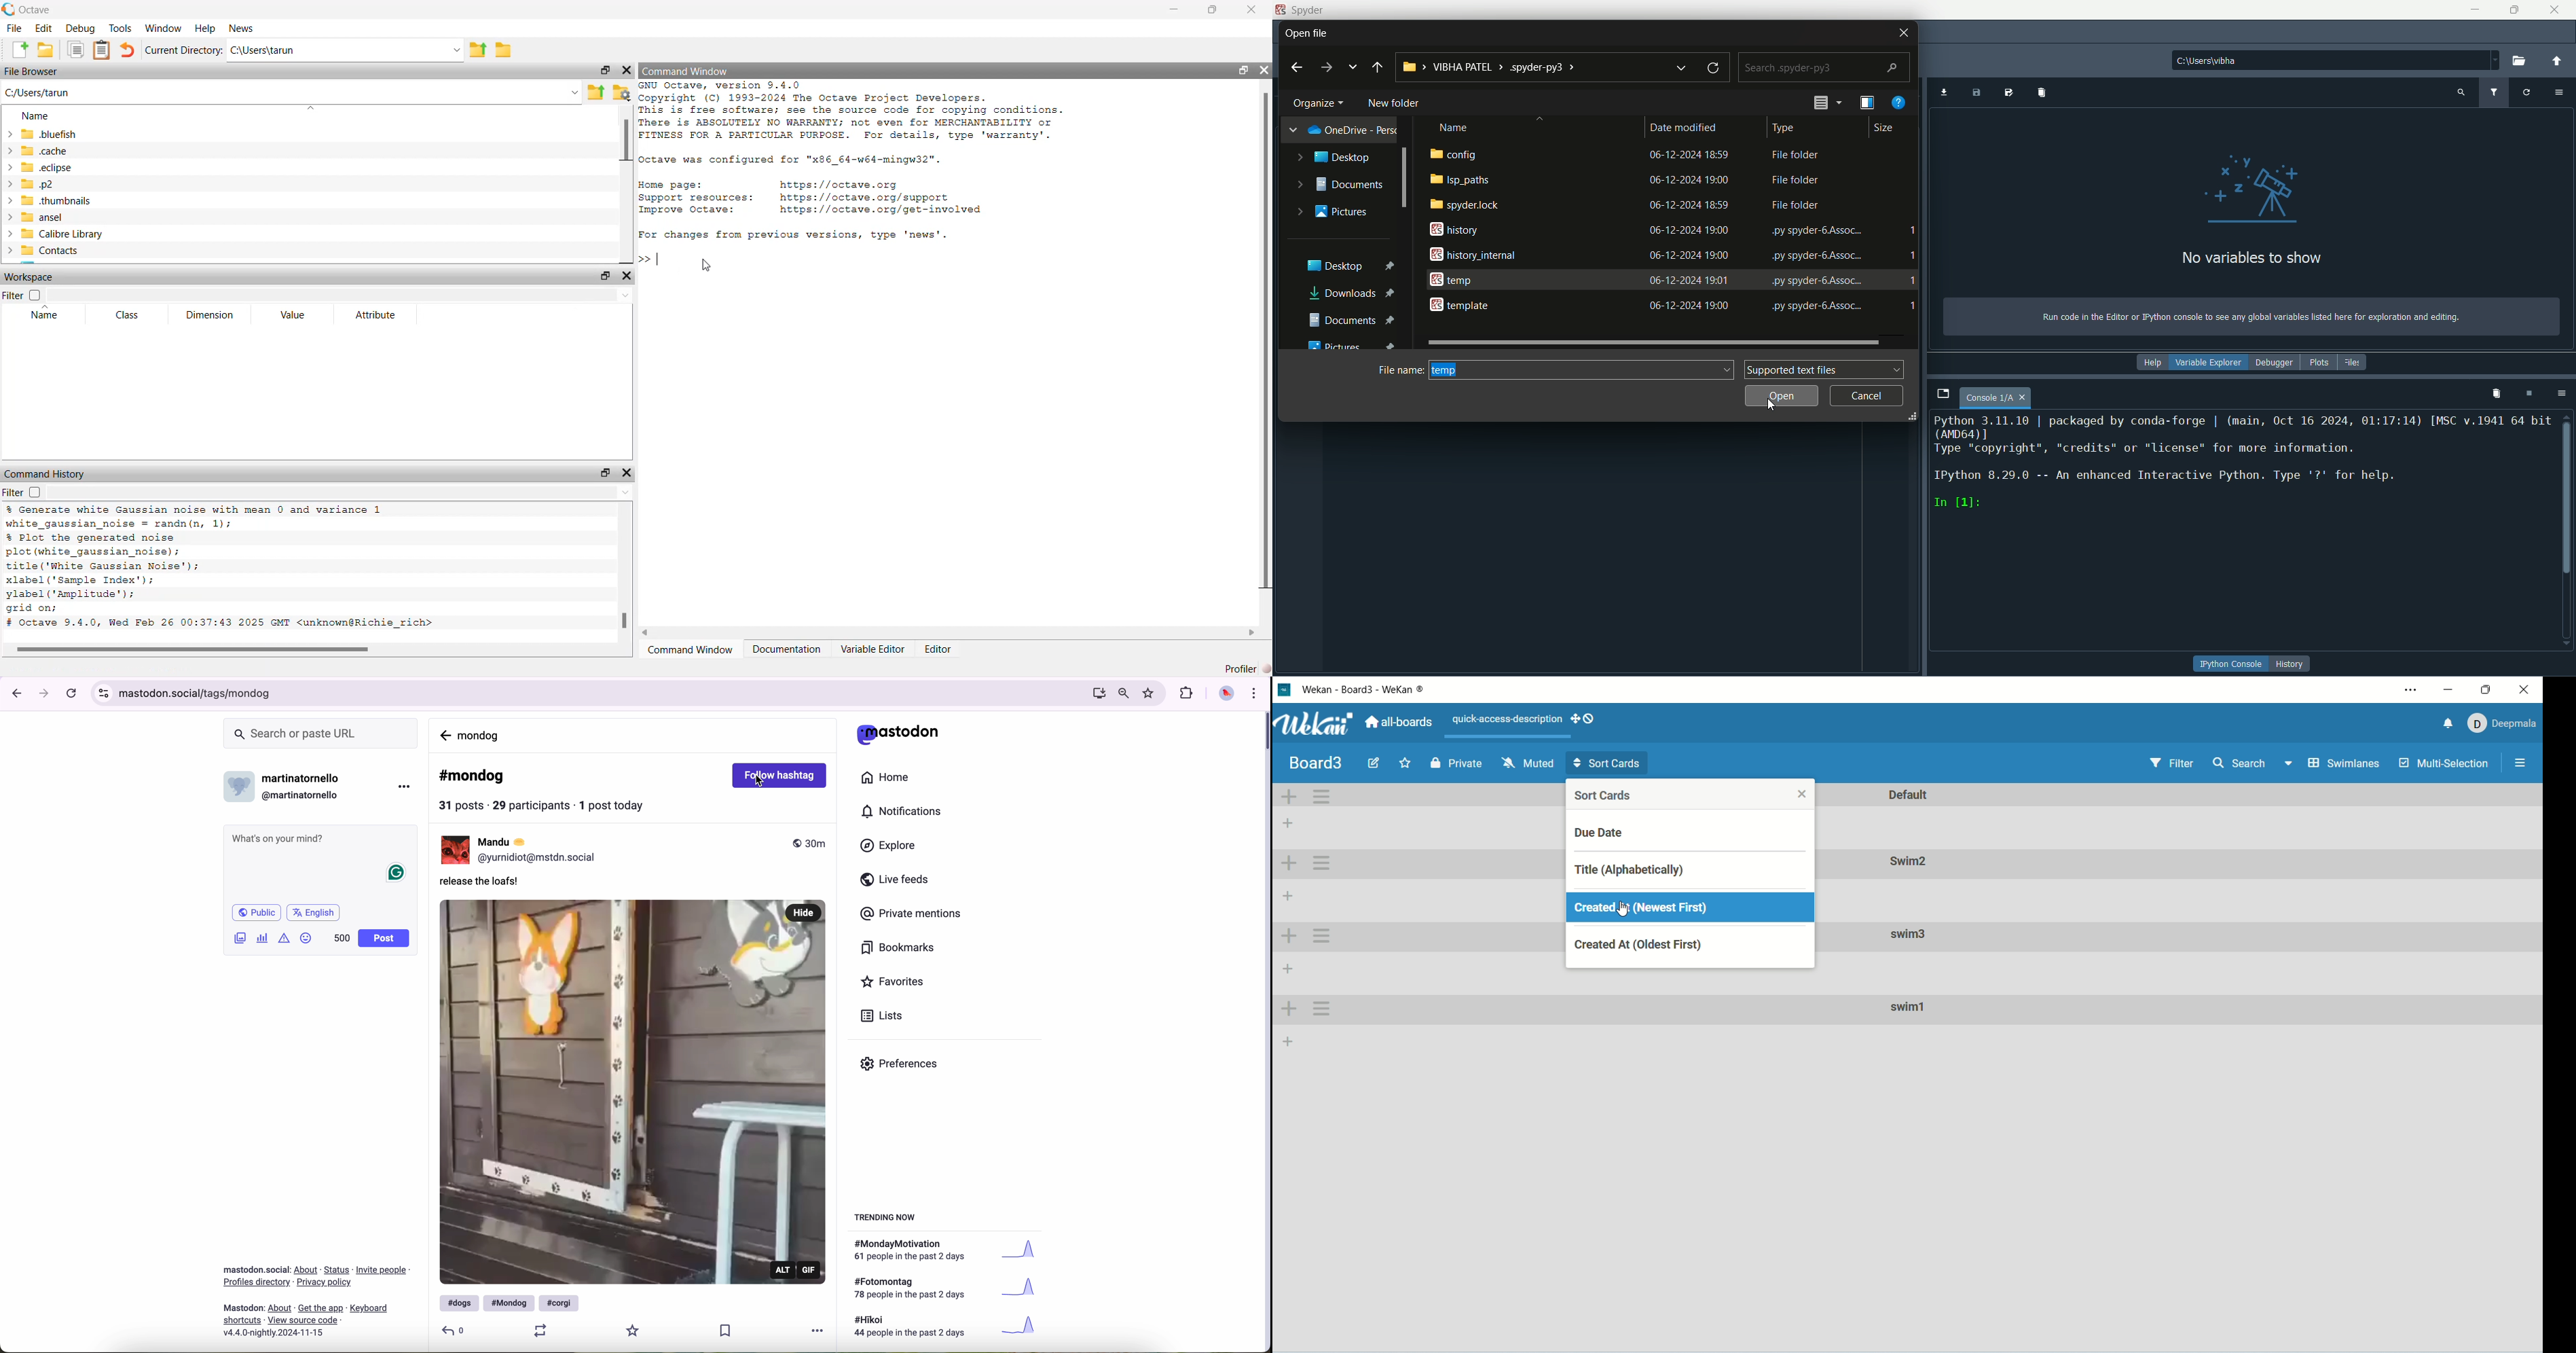  What do you see at coordinates (377, 316) in the screenshot?
I see `Attribute` at bounding box center [377, 316].